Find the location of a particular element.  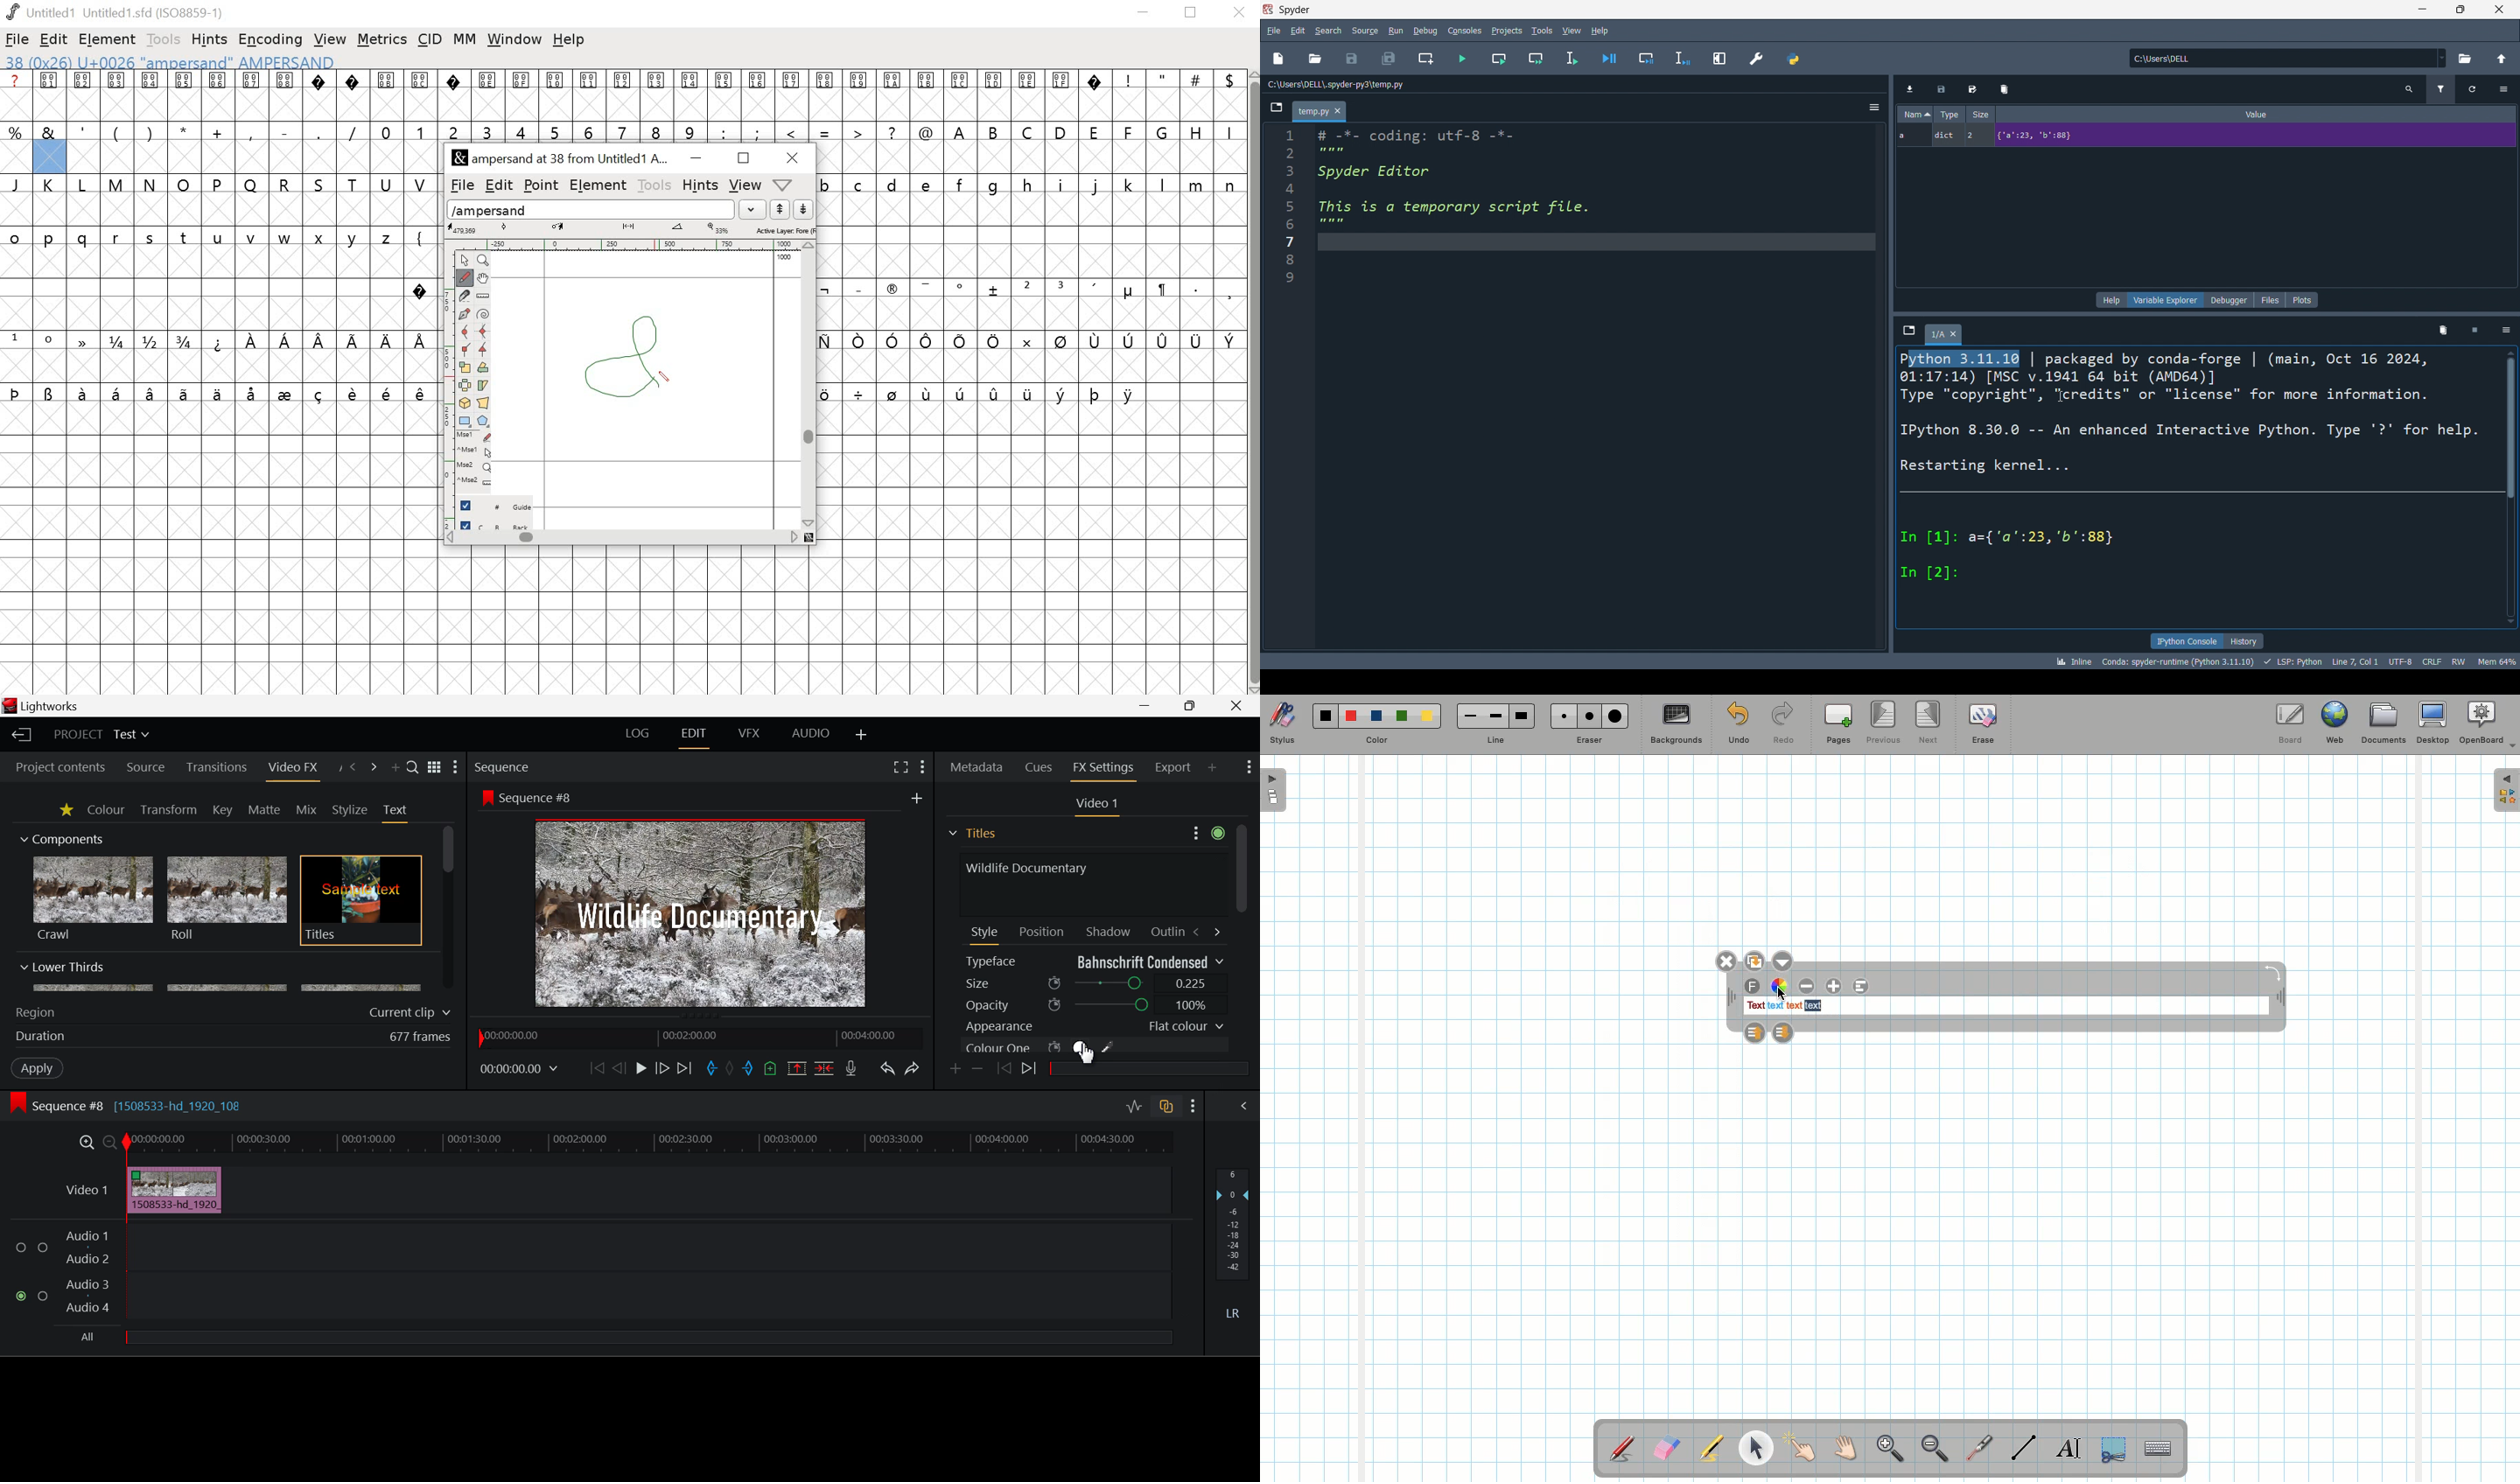

drop down is located at coordinates (755, 209).